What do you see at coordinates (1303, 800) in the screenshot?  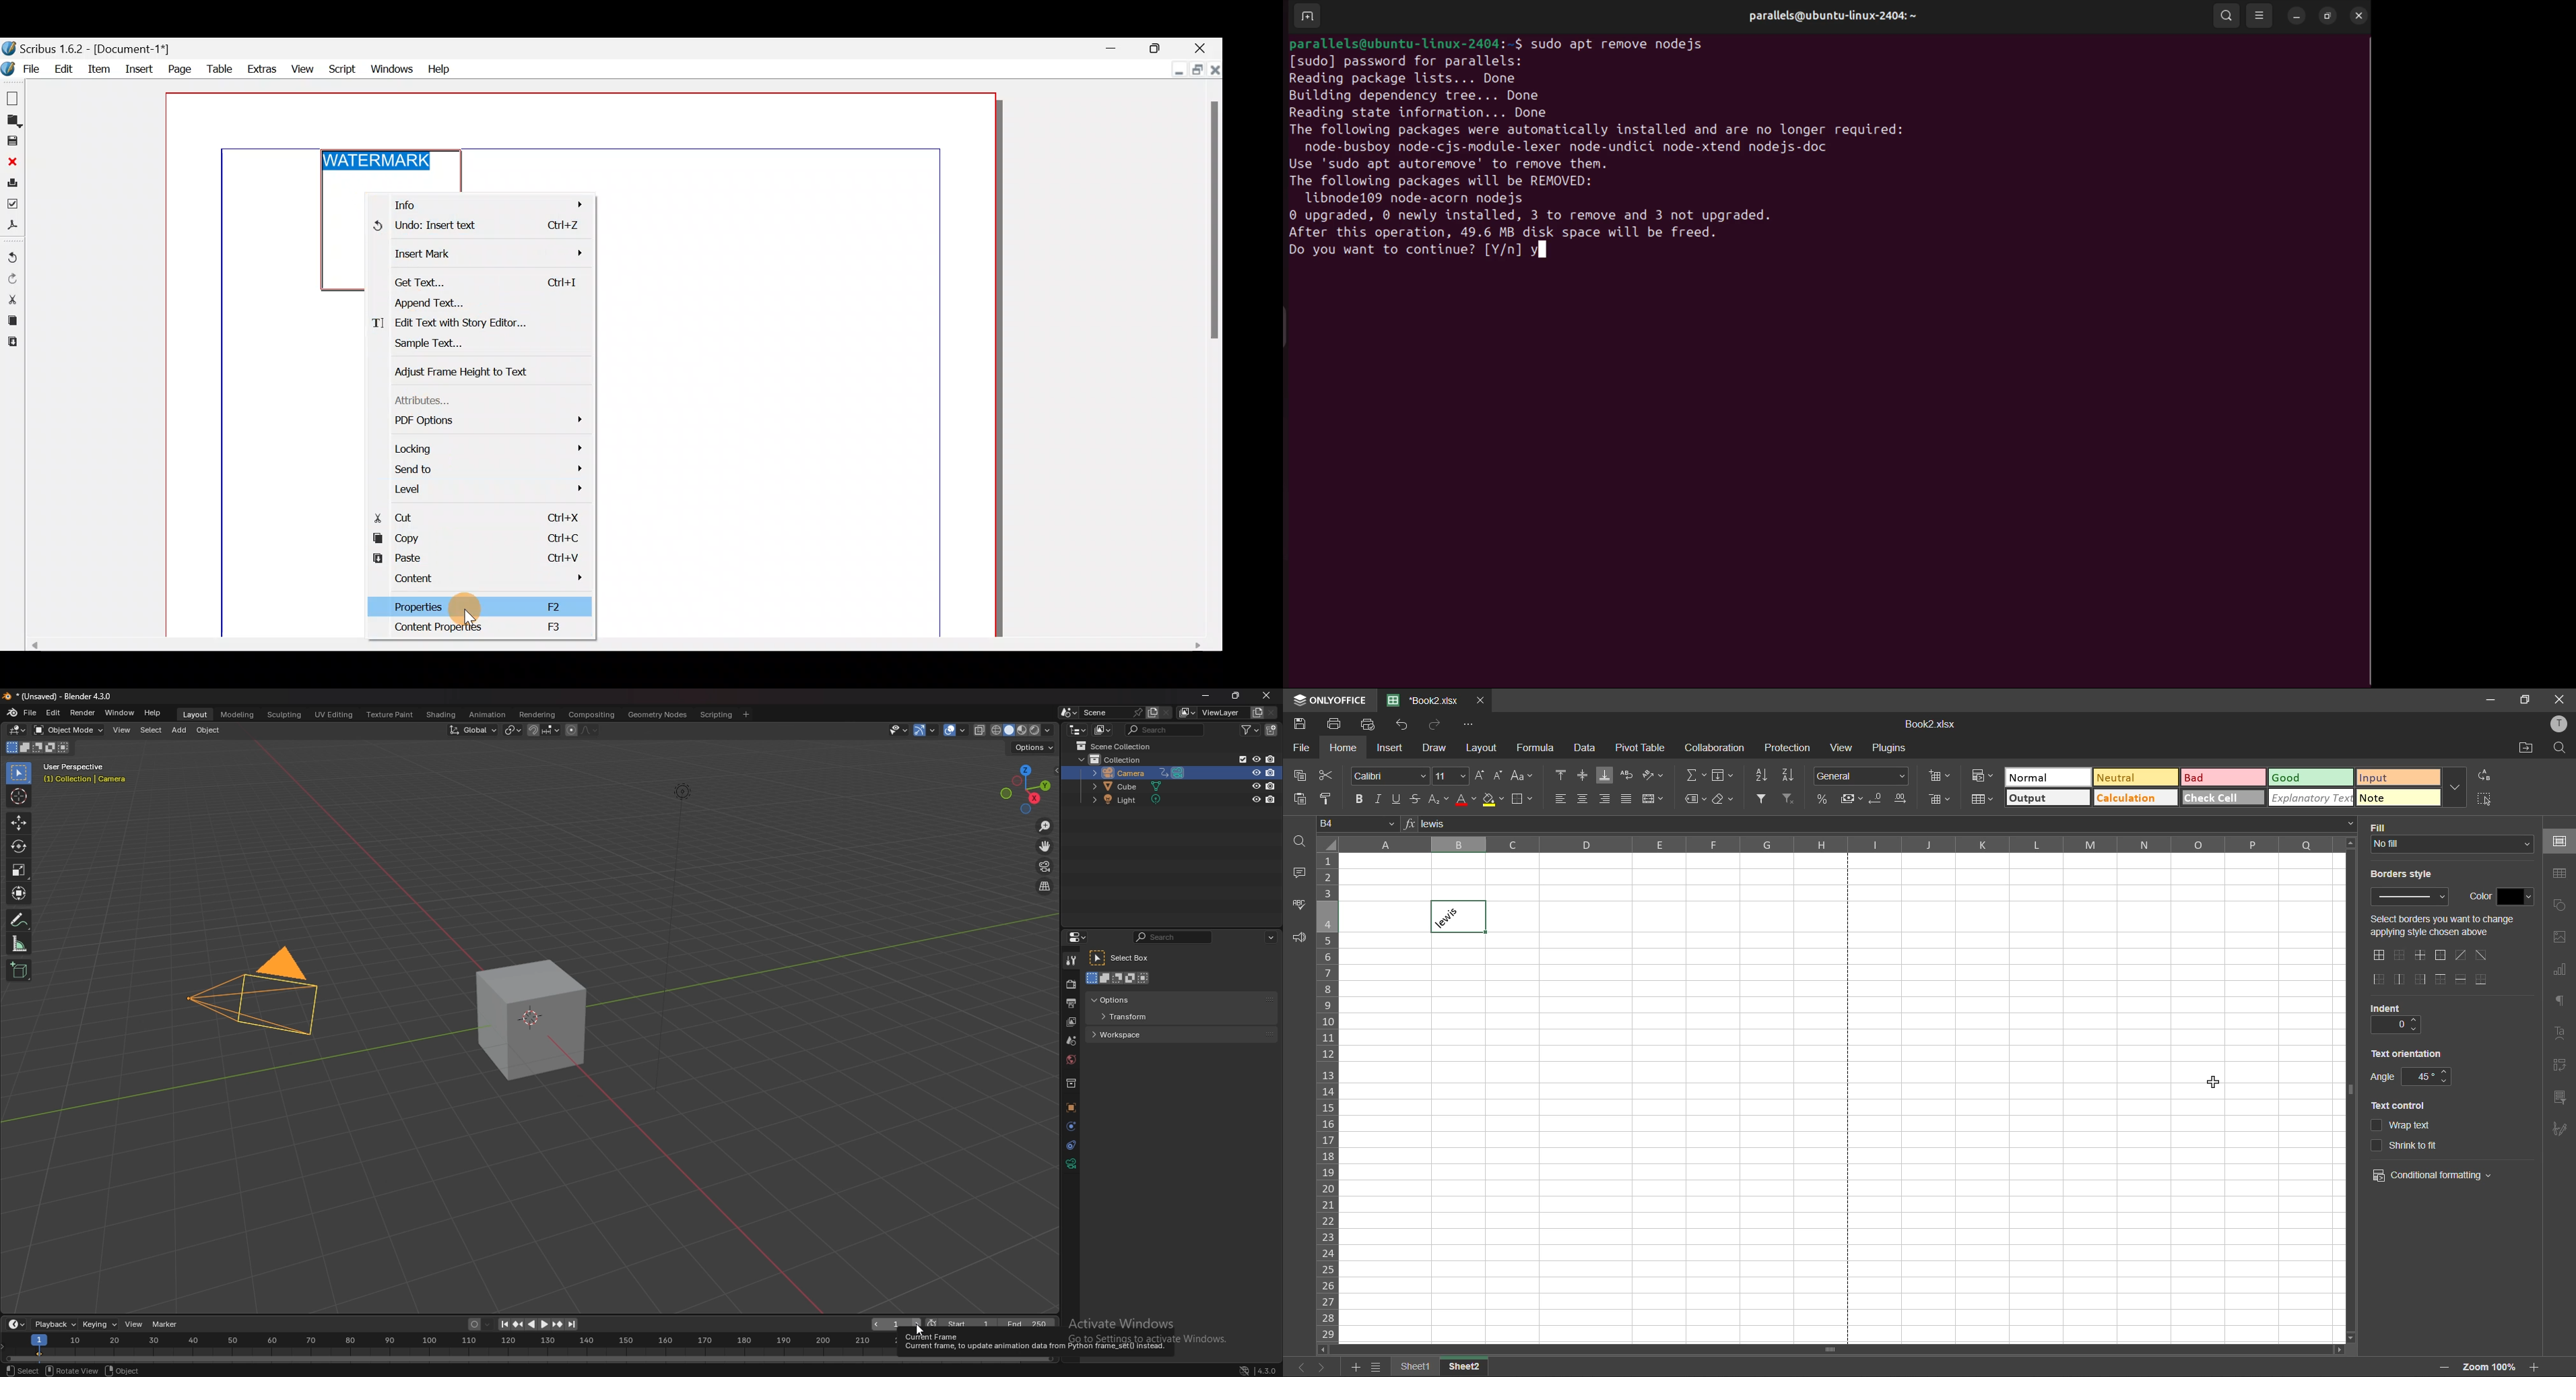 I see `paste` at bounding box center [1303, 800].